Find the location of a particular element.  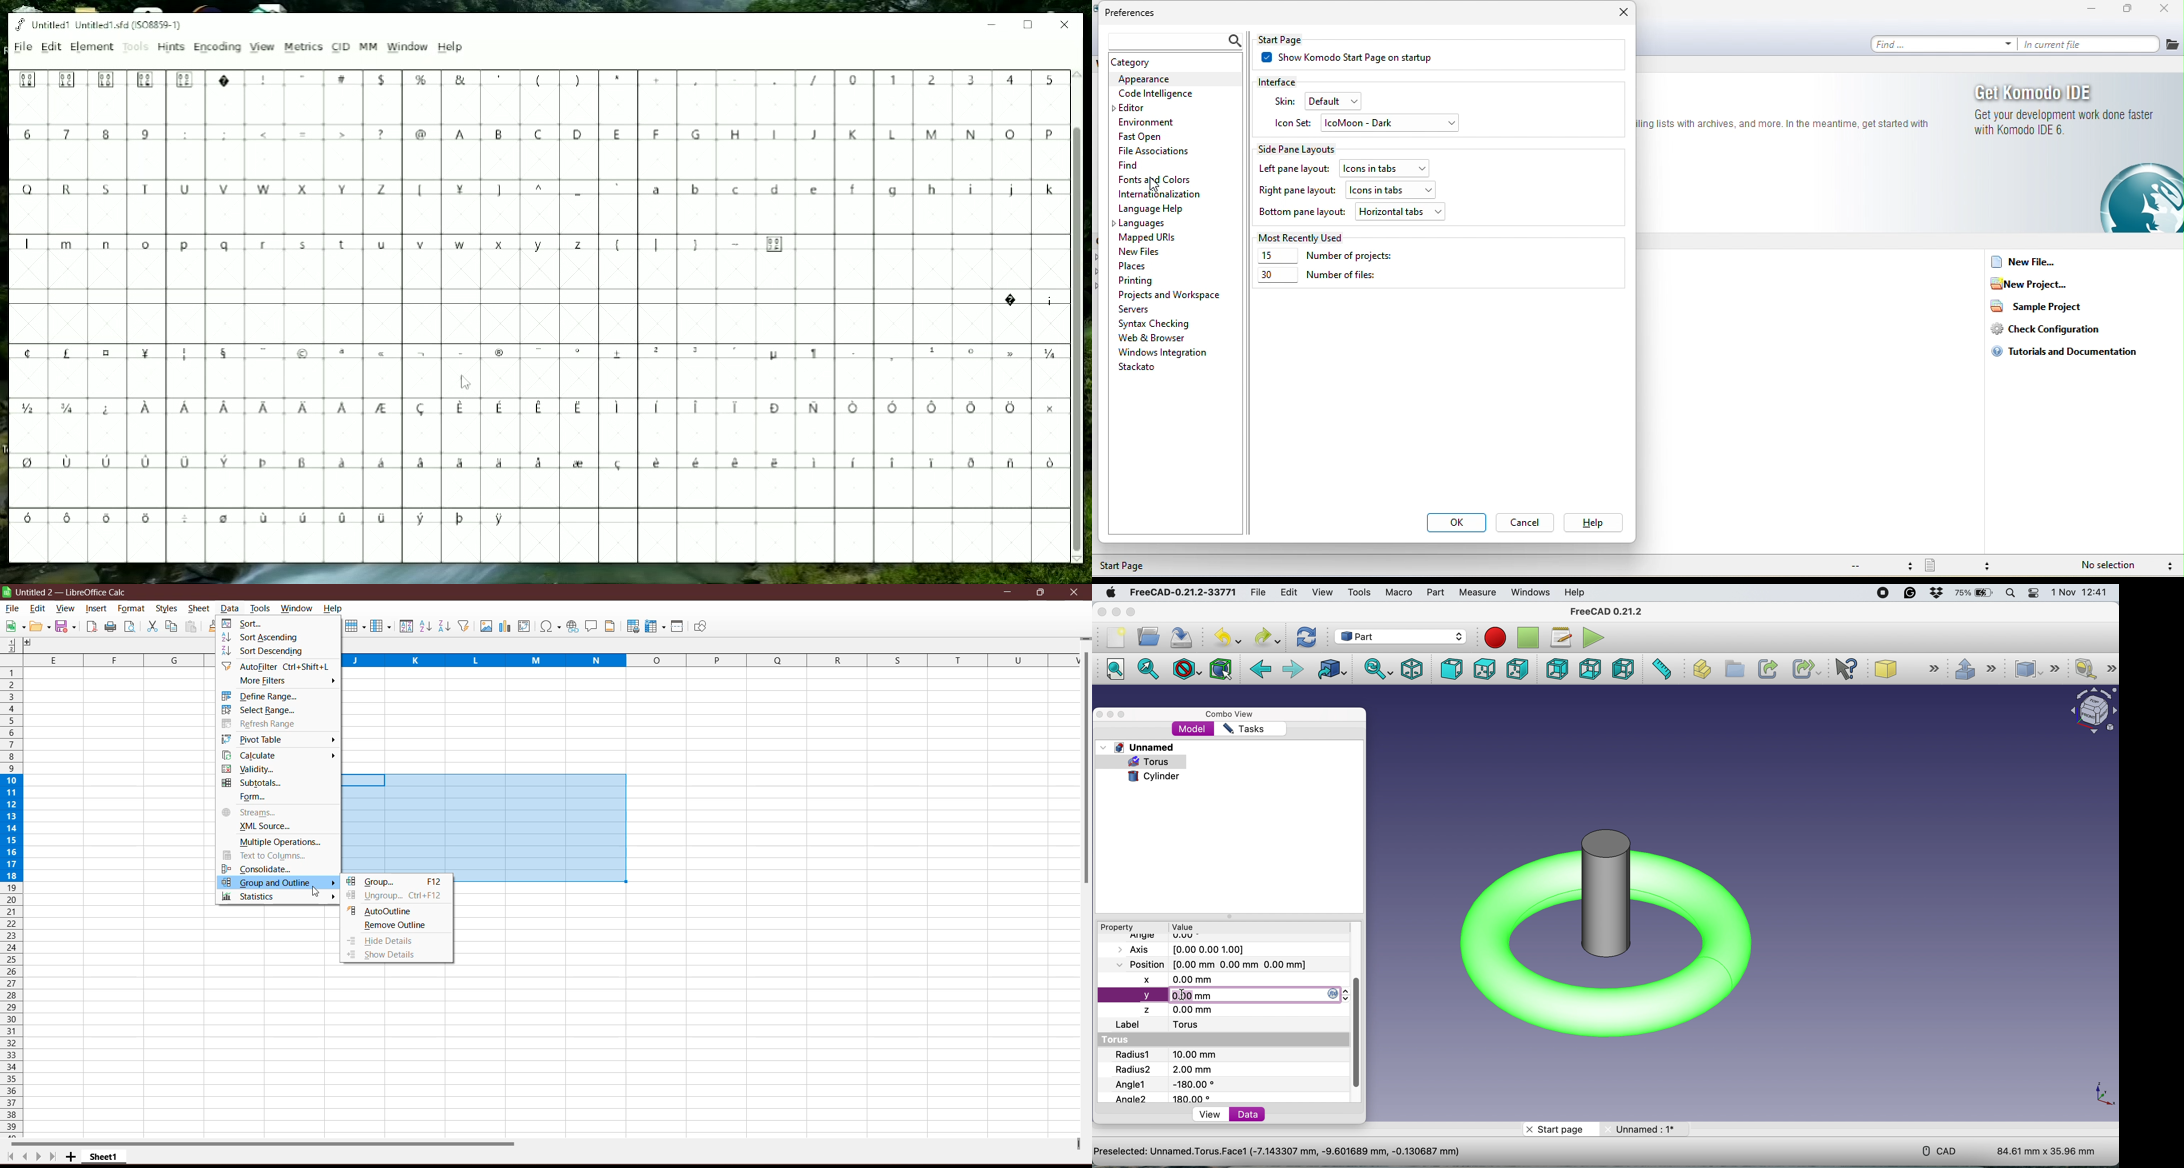

New is located at coordinates (14, 627).